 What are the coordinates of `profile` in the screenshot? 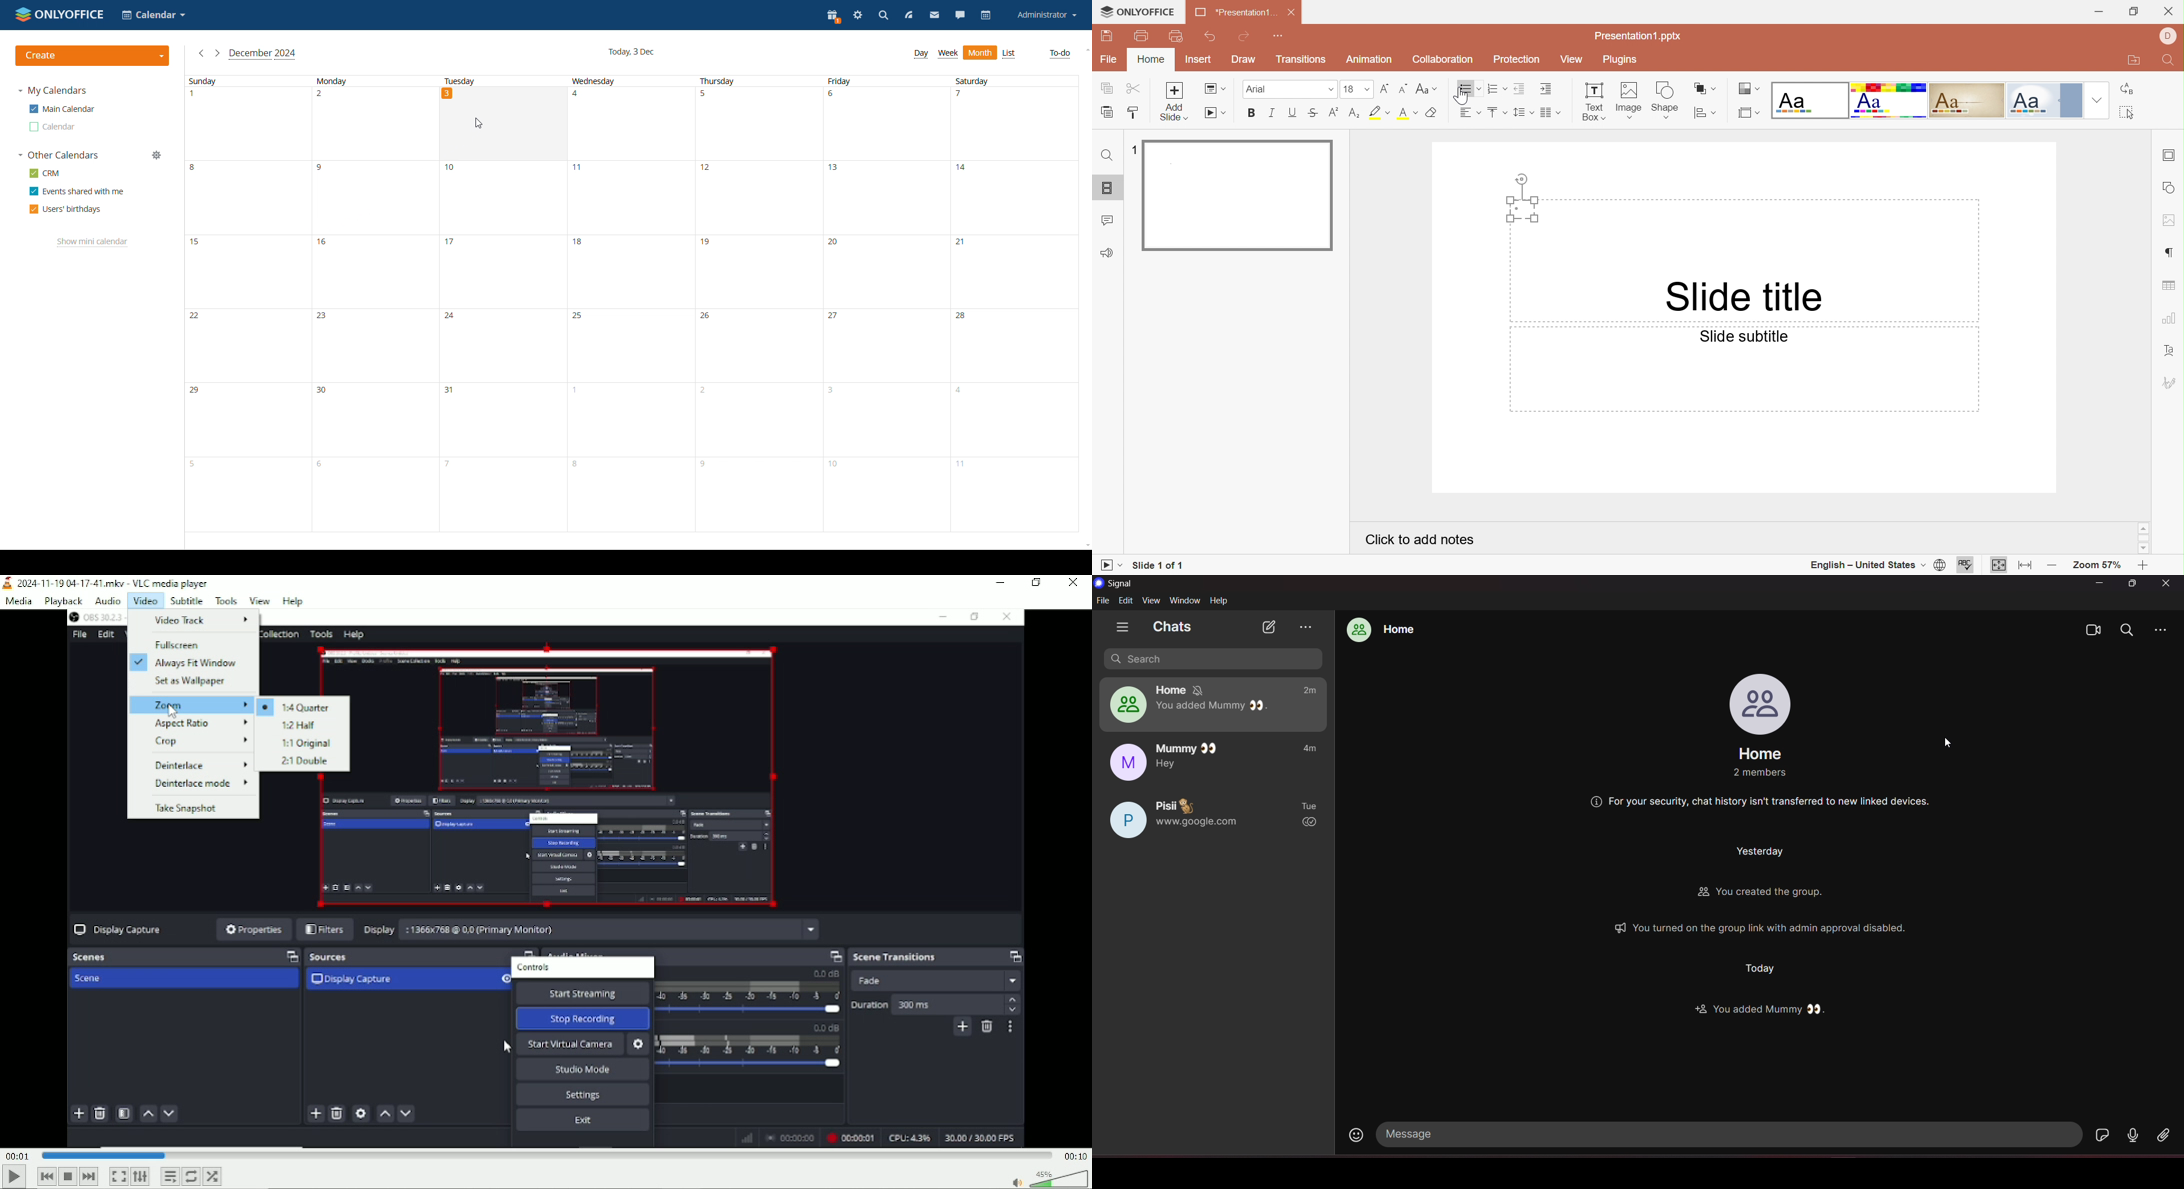 It's located at (1759, 702).